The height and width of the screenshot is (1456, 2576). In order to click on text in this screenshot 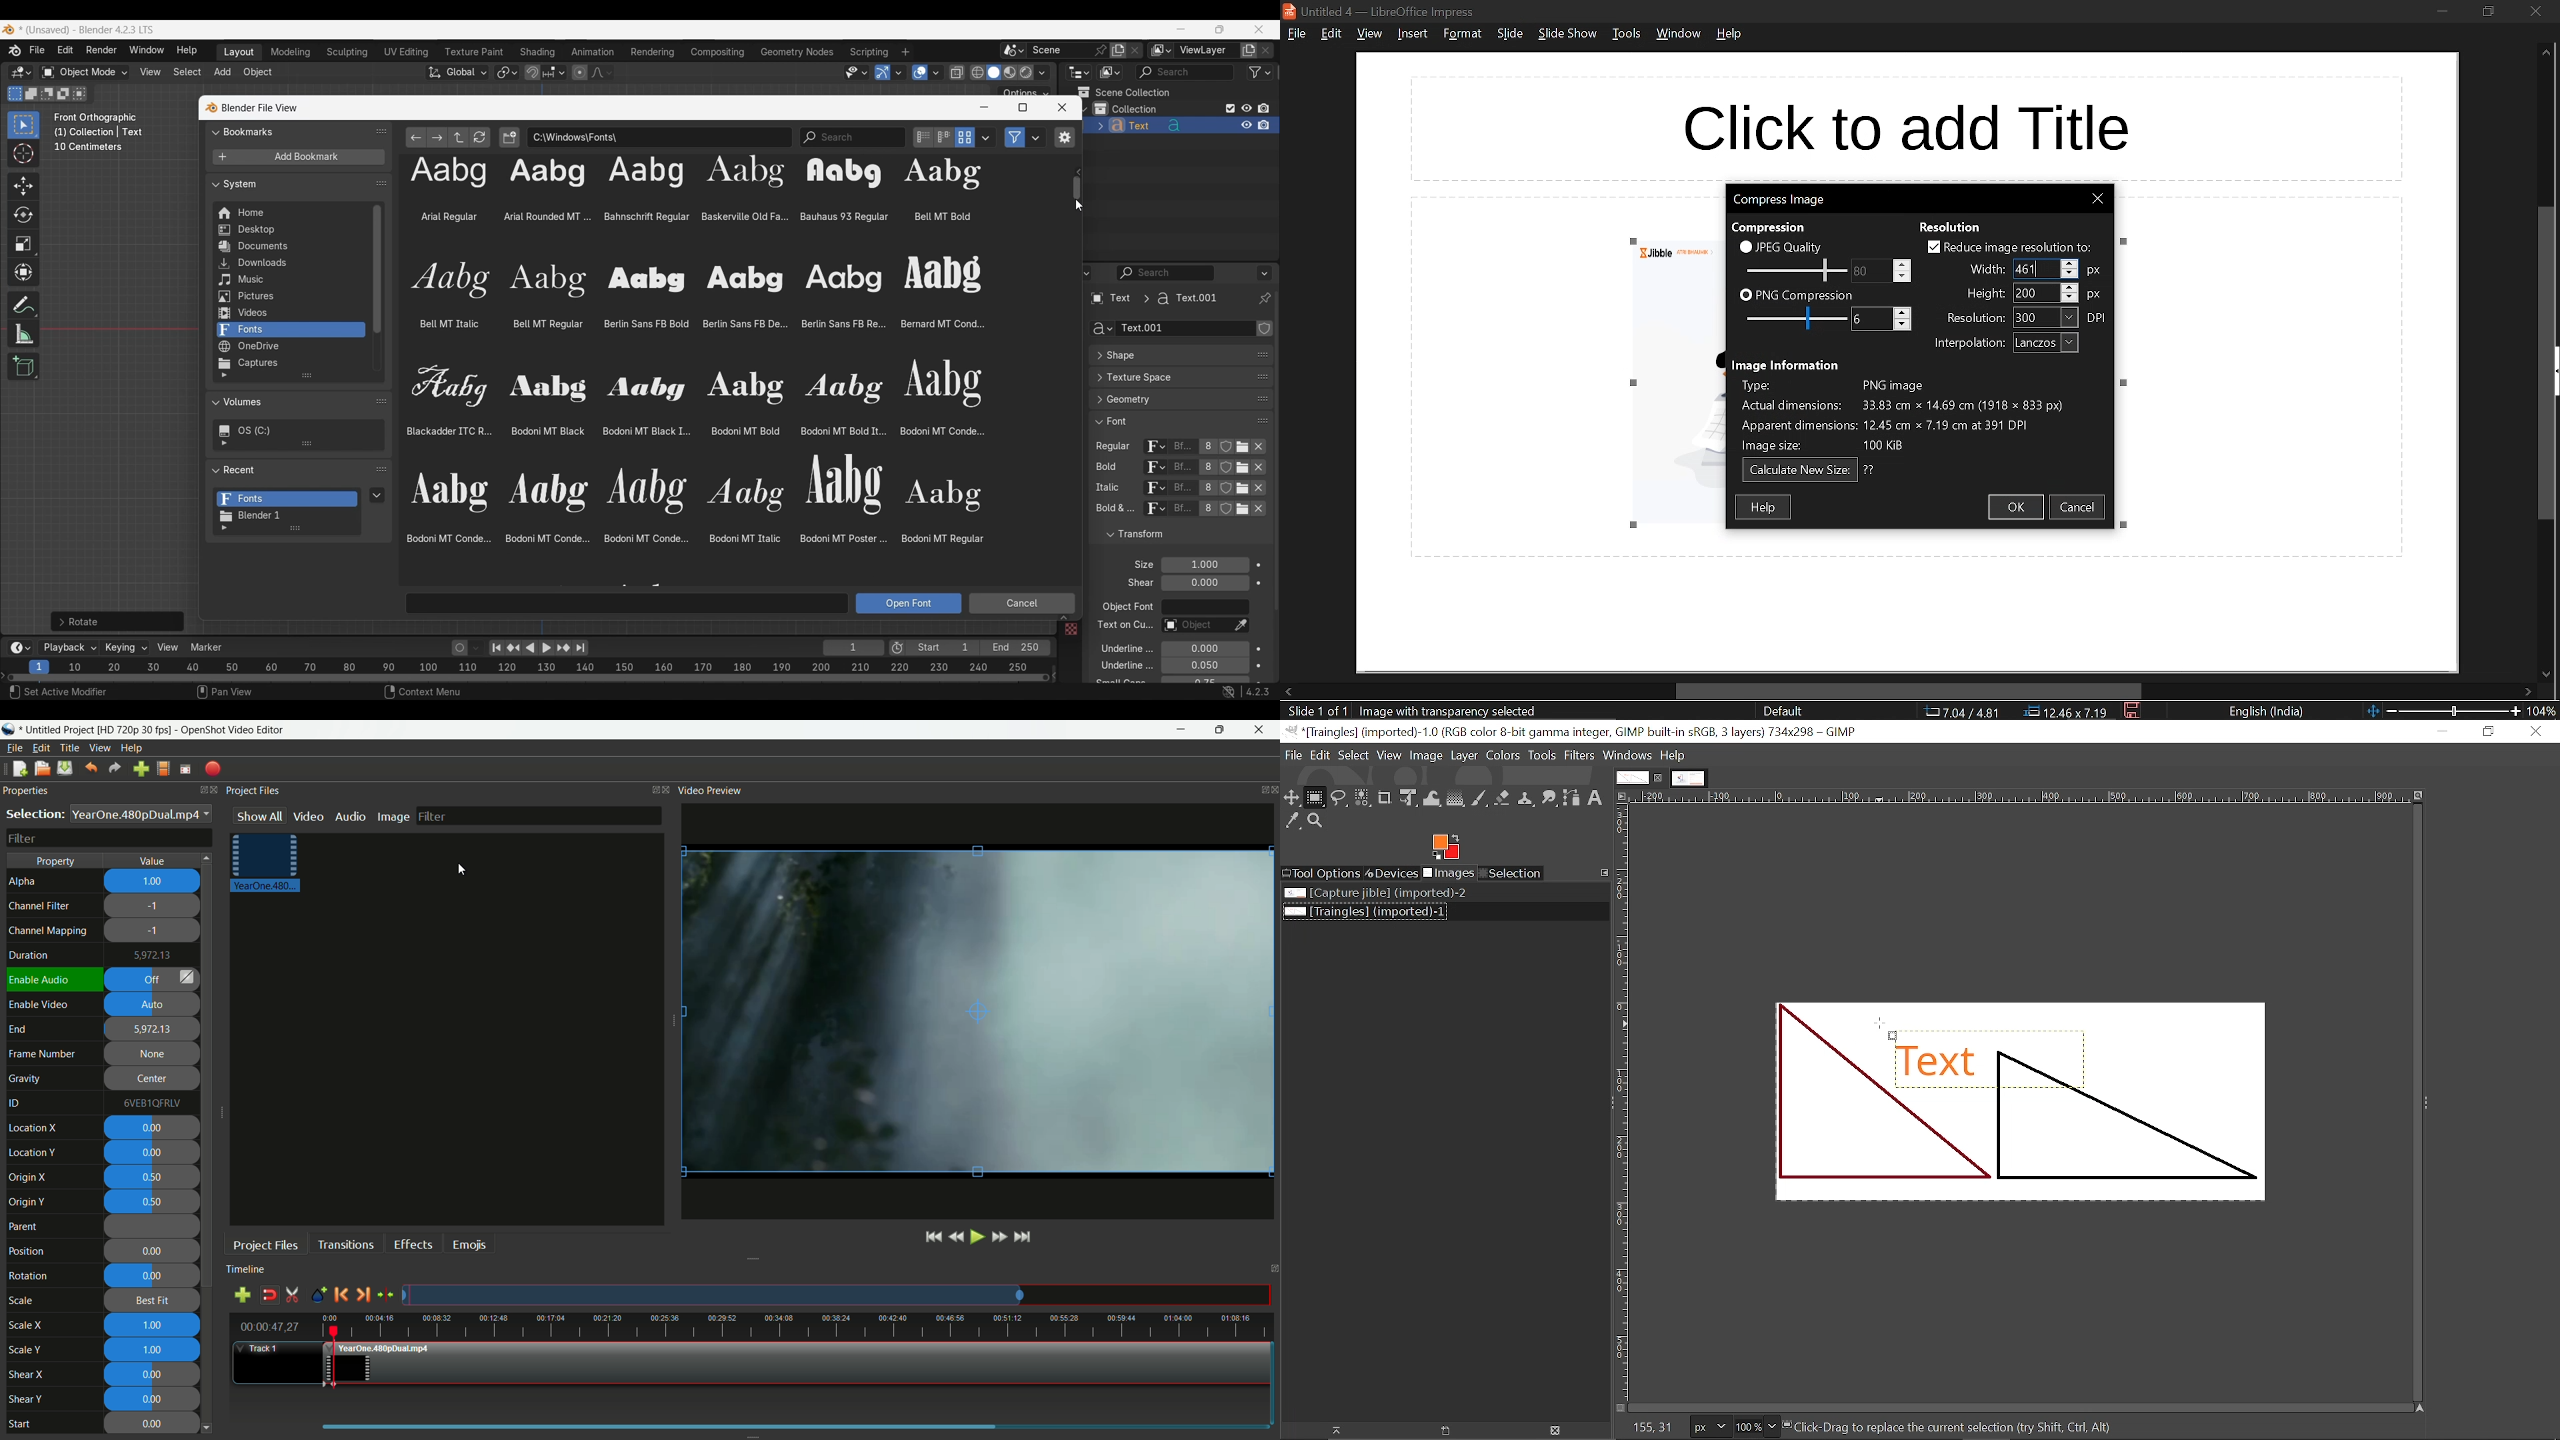, I will do `click(1119, 682)`.